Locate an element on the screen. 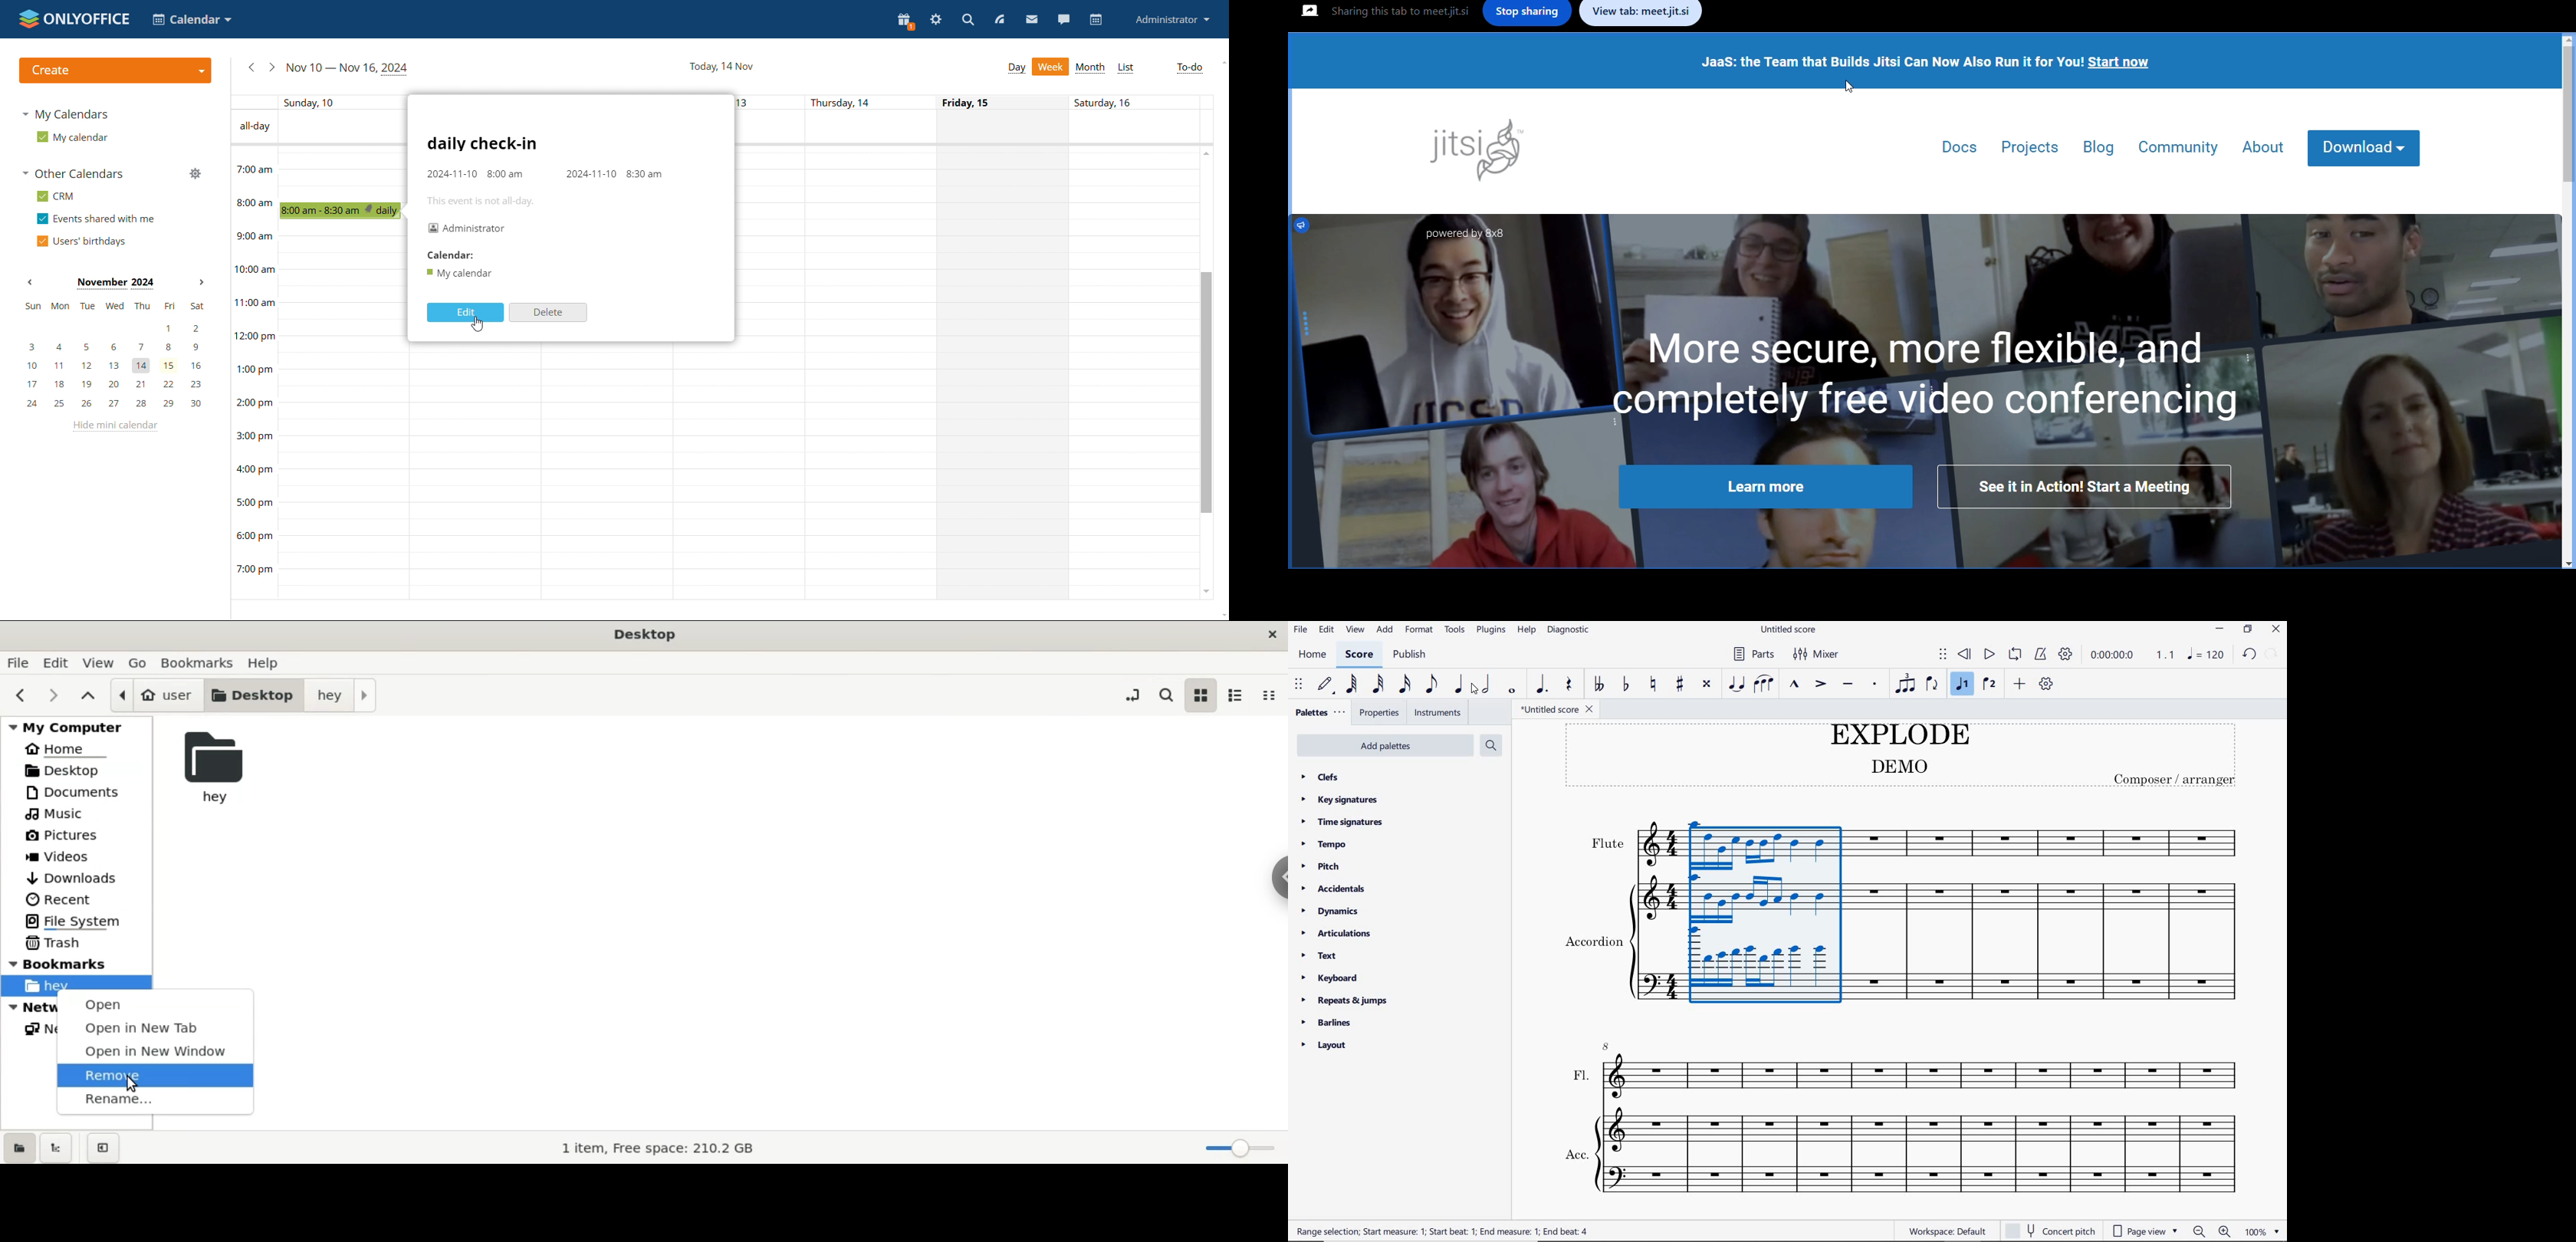 The image size is (2576, 1260). view is located at coordinates (1353, 629).